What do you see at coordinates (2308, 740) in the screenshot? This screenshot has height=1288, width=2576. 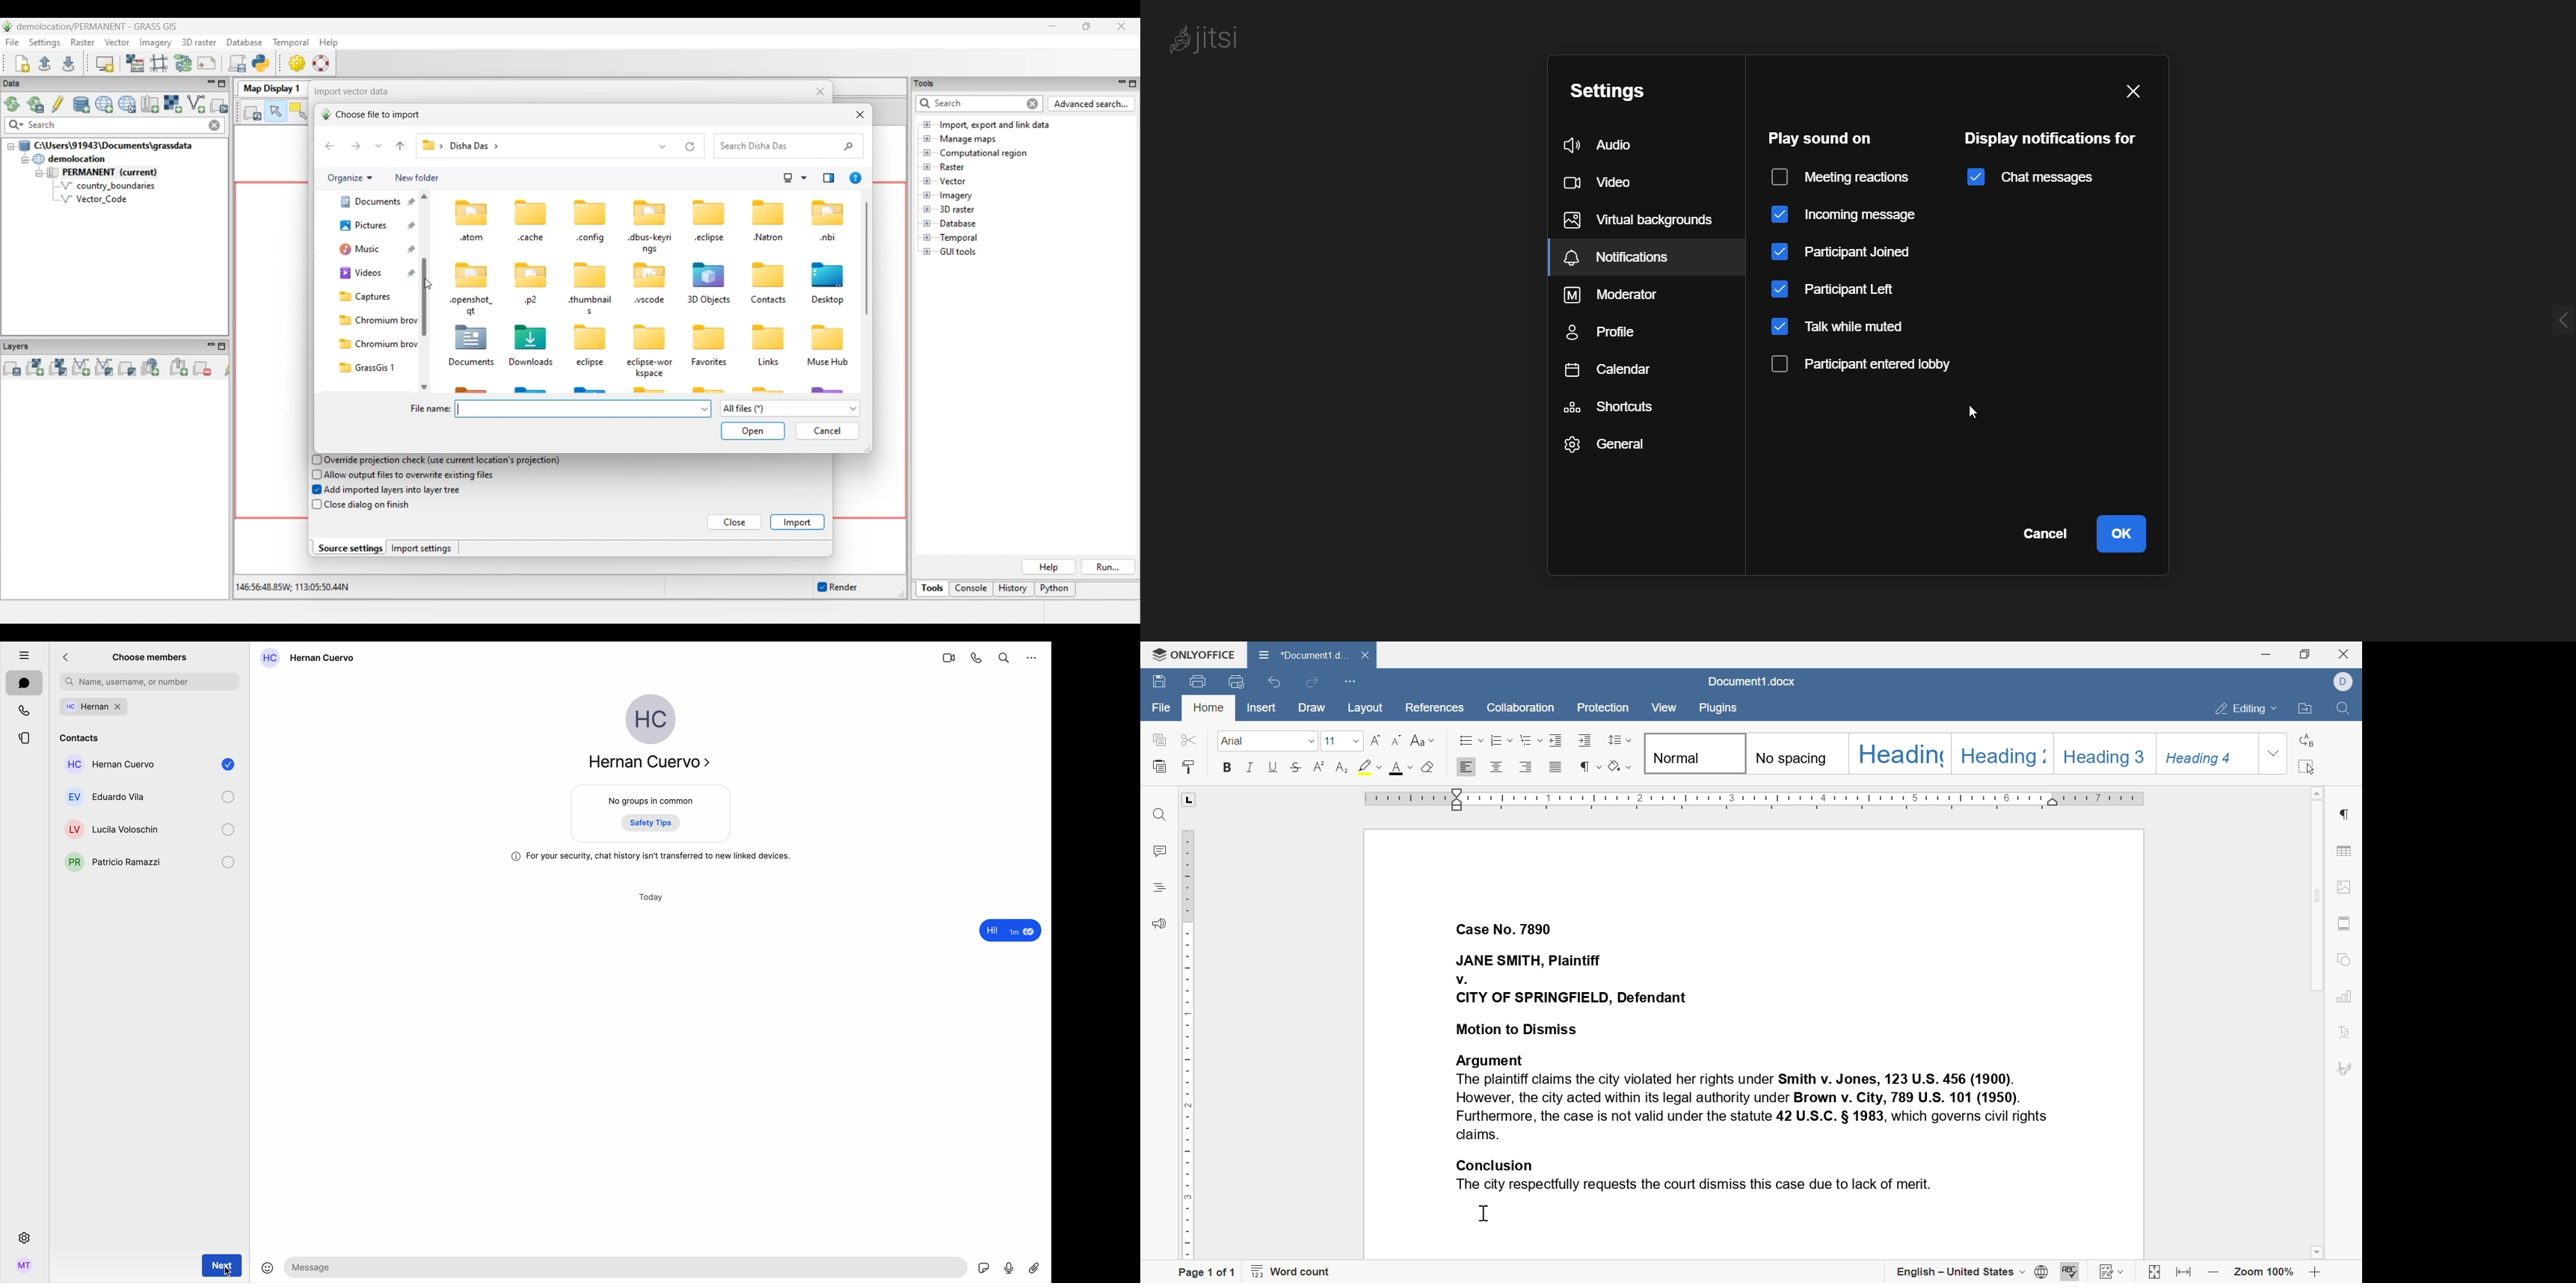 I see `replace` at bounding box center [2308, 740].